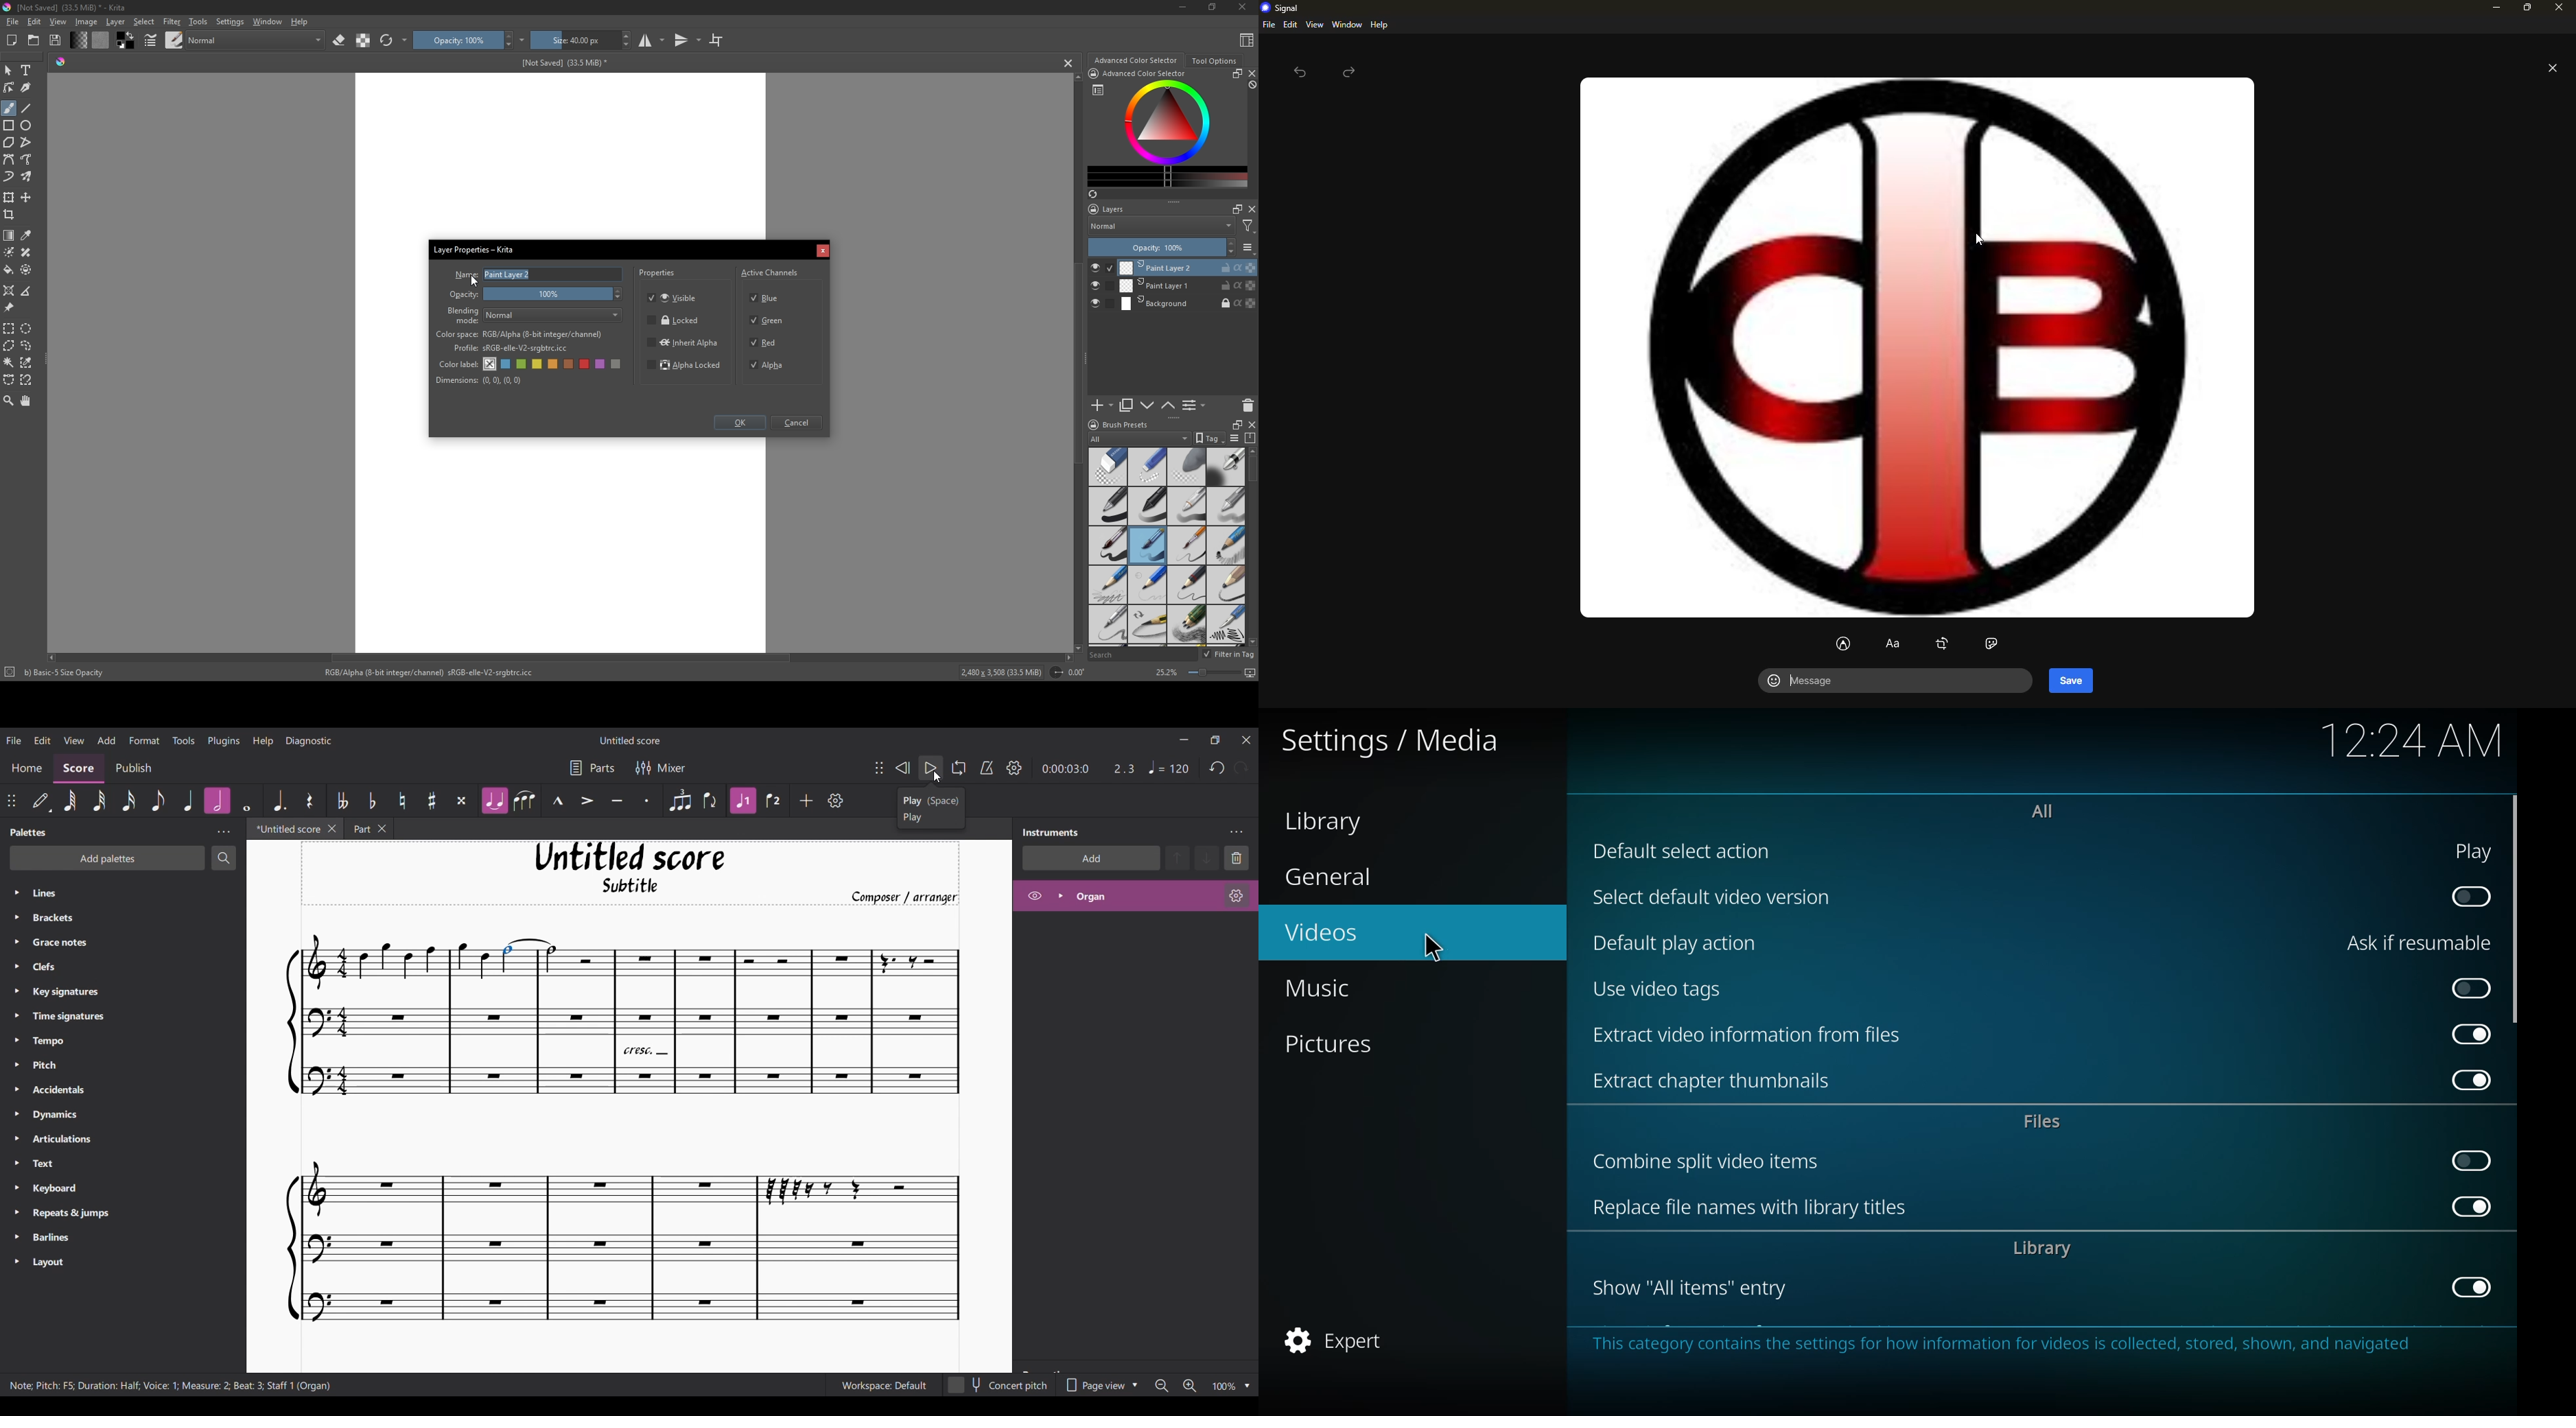 Image resolution: width=2576 pixels, height=1428 pixels. What do you see at coordinates (682, 342) in the screenshot?
I see `Inherit alpha` at bounding box center [682, 342].